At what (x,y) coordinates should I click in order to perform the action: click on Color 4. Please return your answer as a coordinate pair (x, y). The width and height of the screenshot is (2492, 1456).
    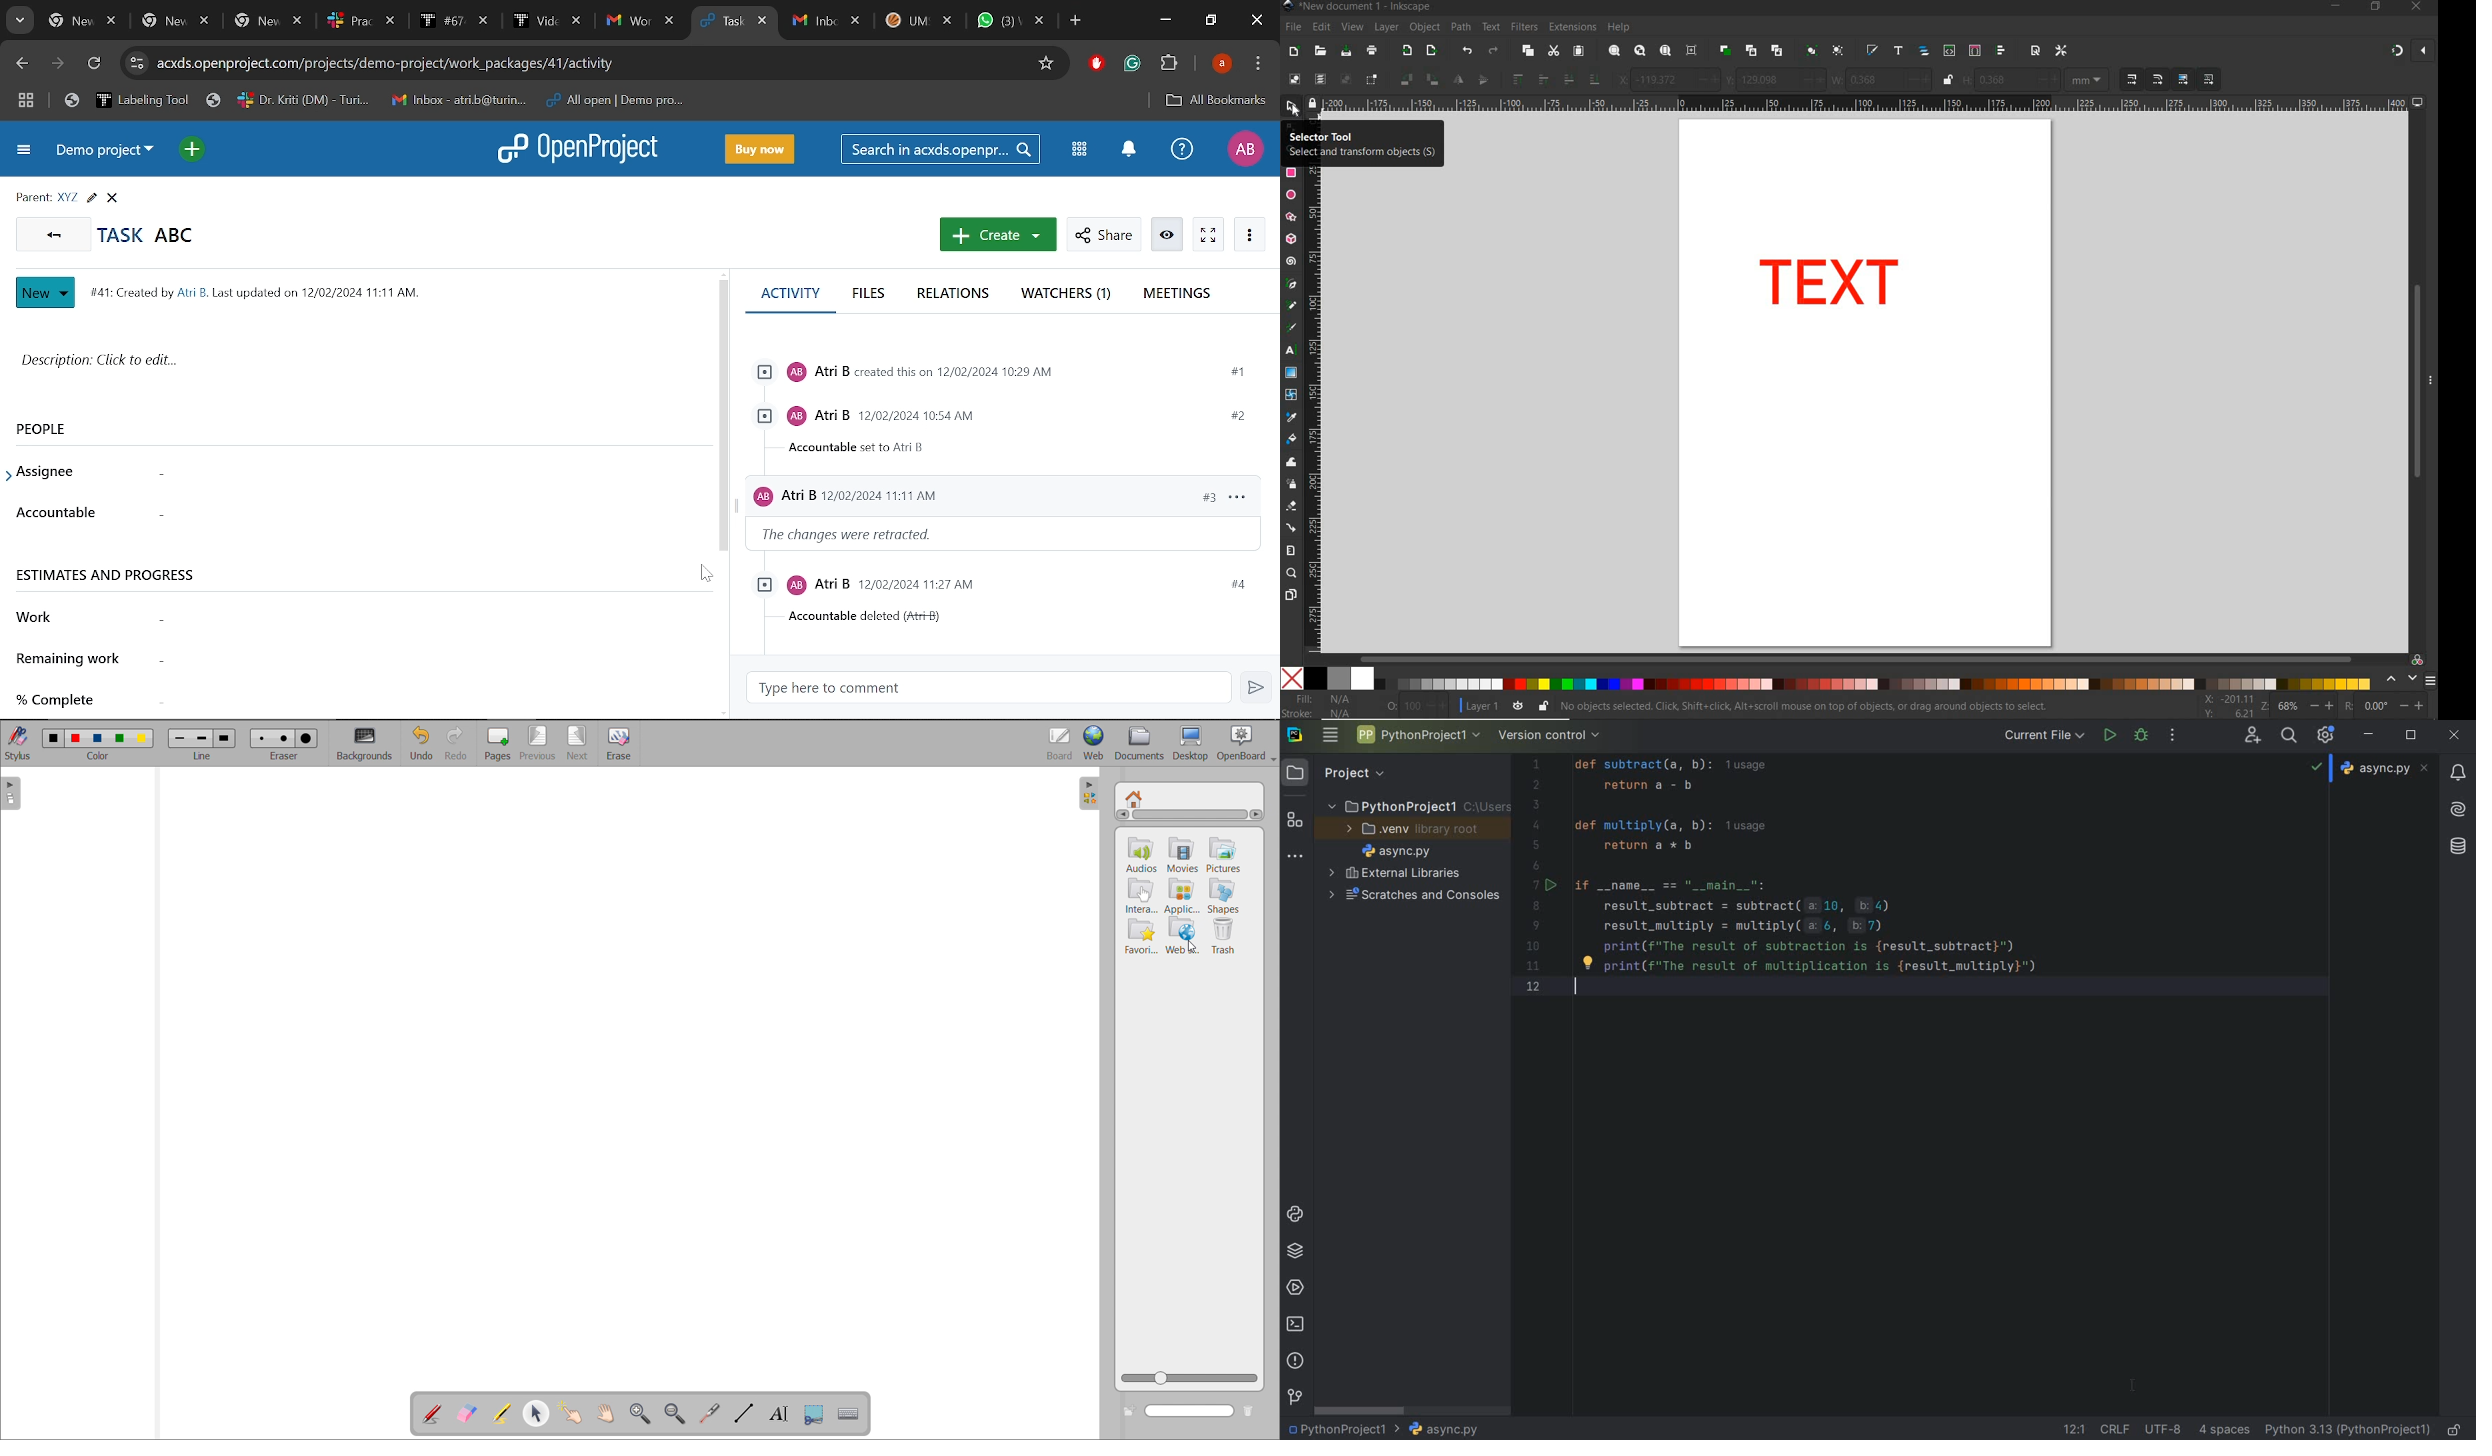
    Looking at the image, I should click on (121, 738).